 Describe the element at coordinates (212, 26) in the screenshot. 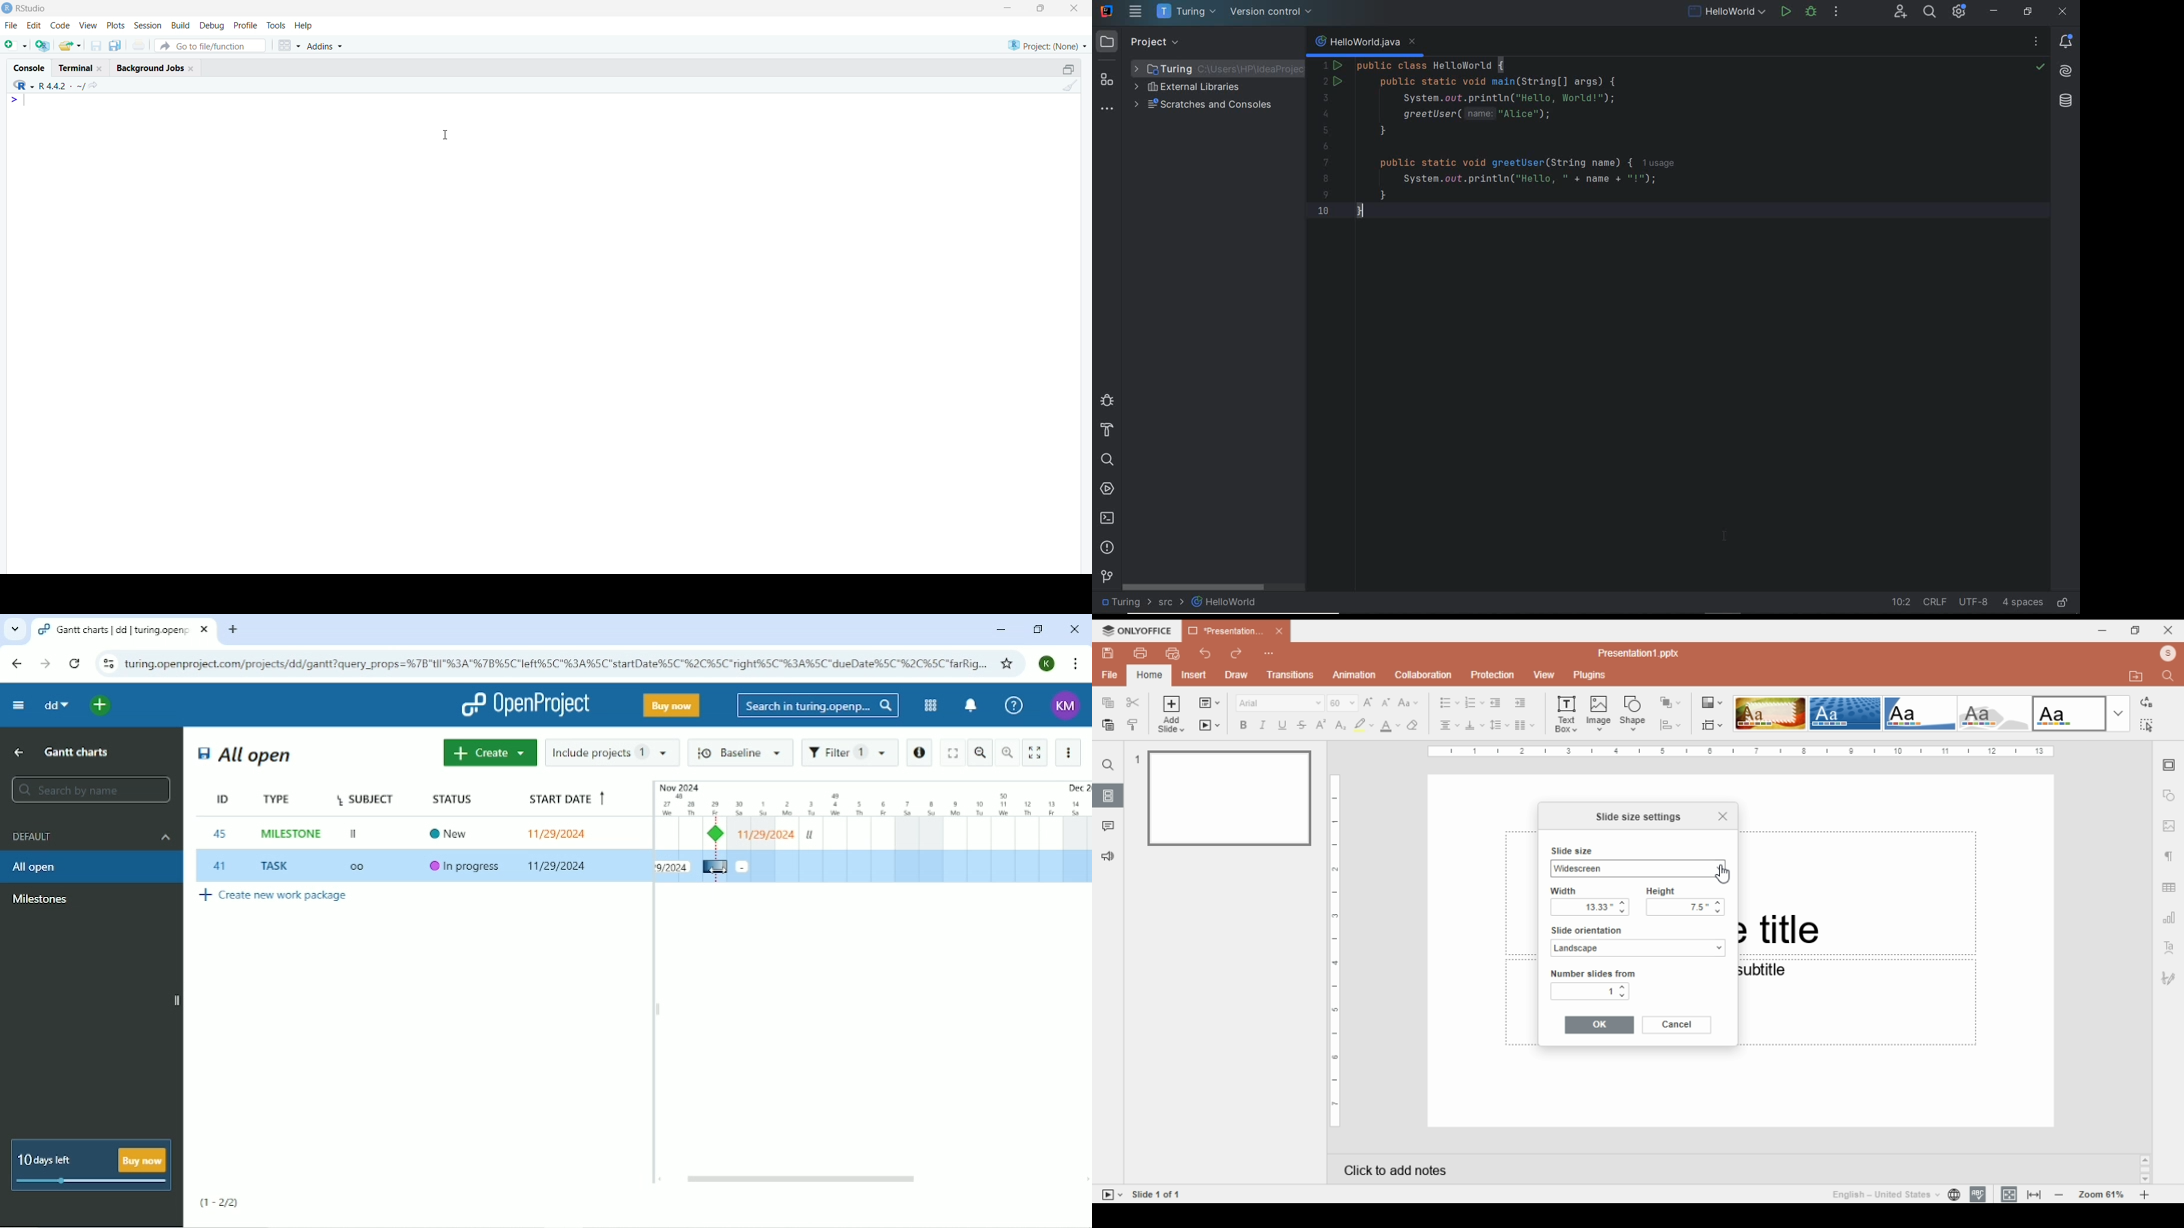

I see `debug` at that location.